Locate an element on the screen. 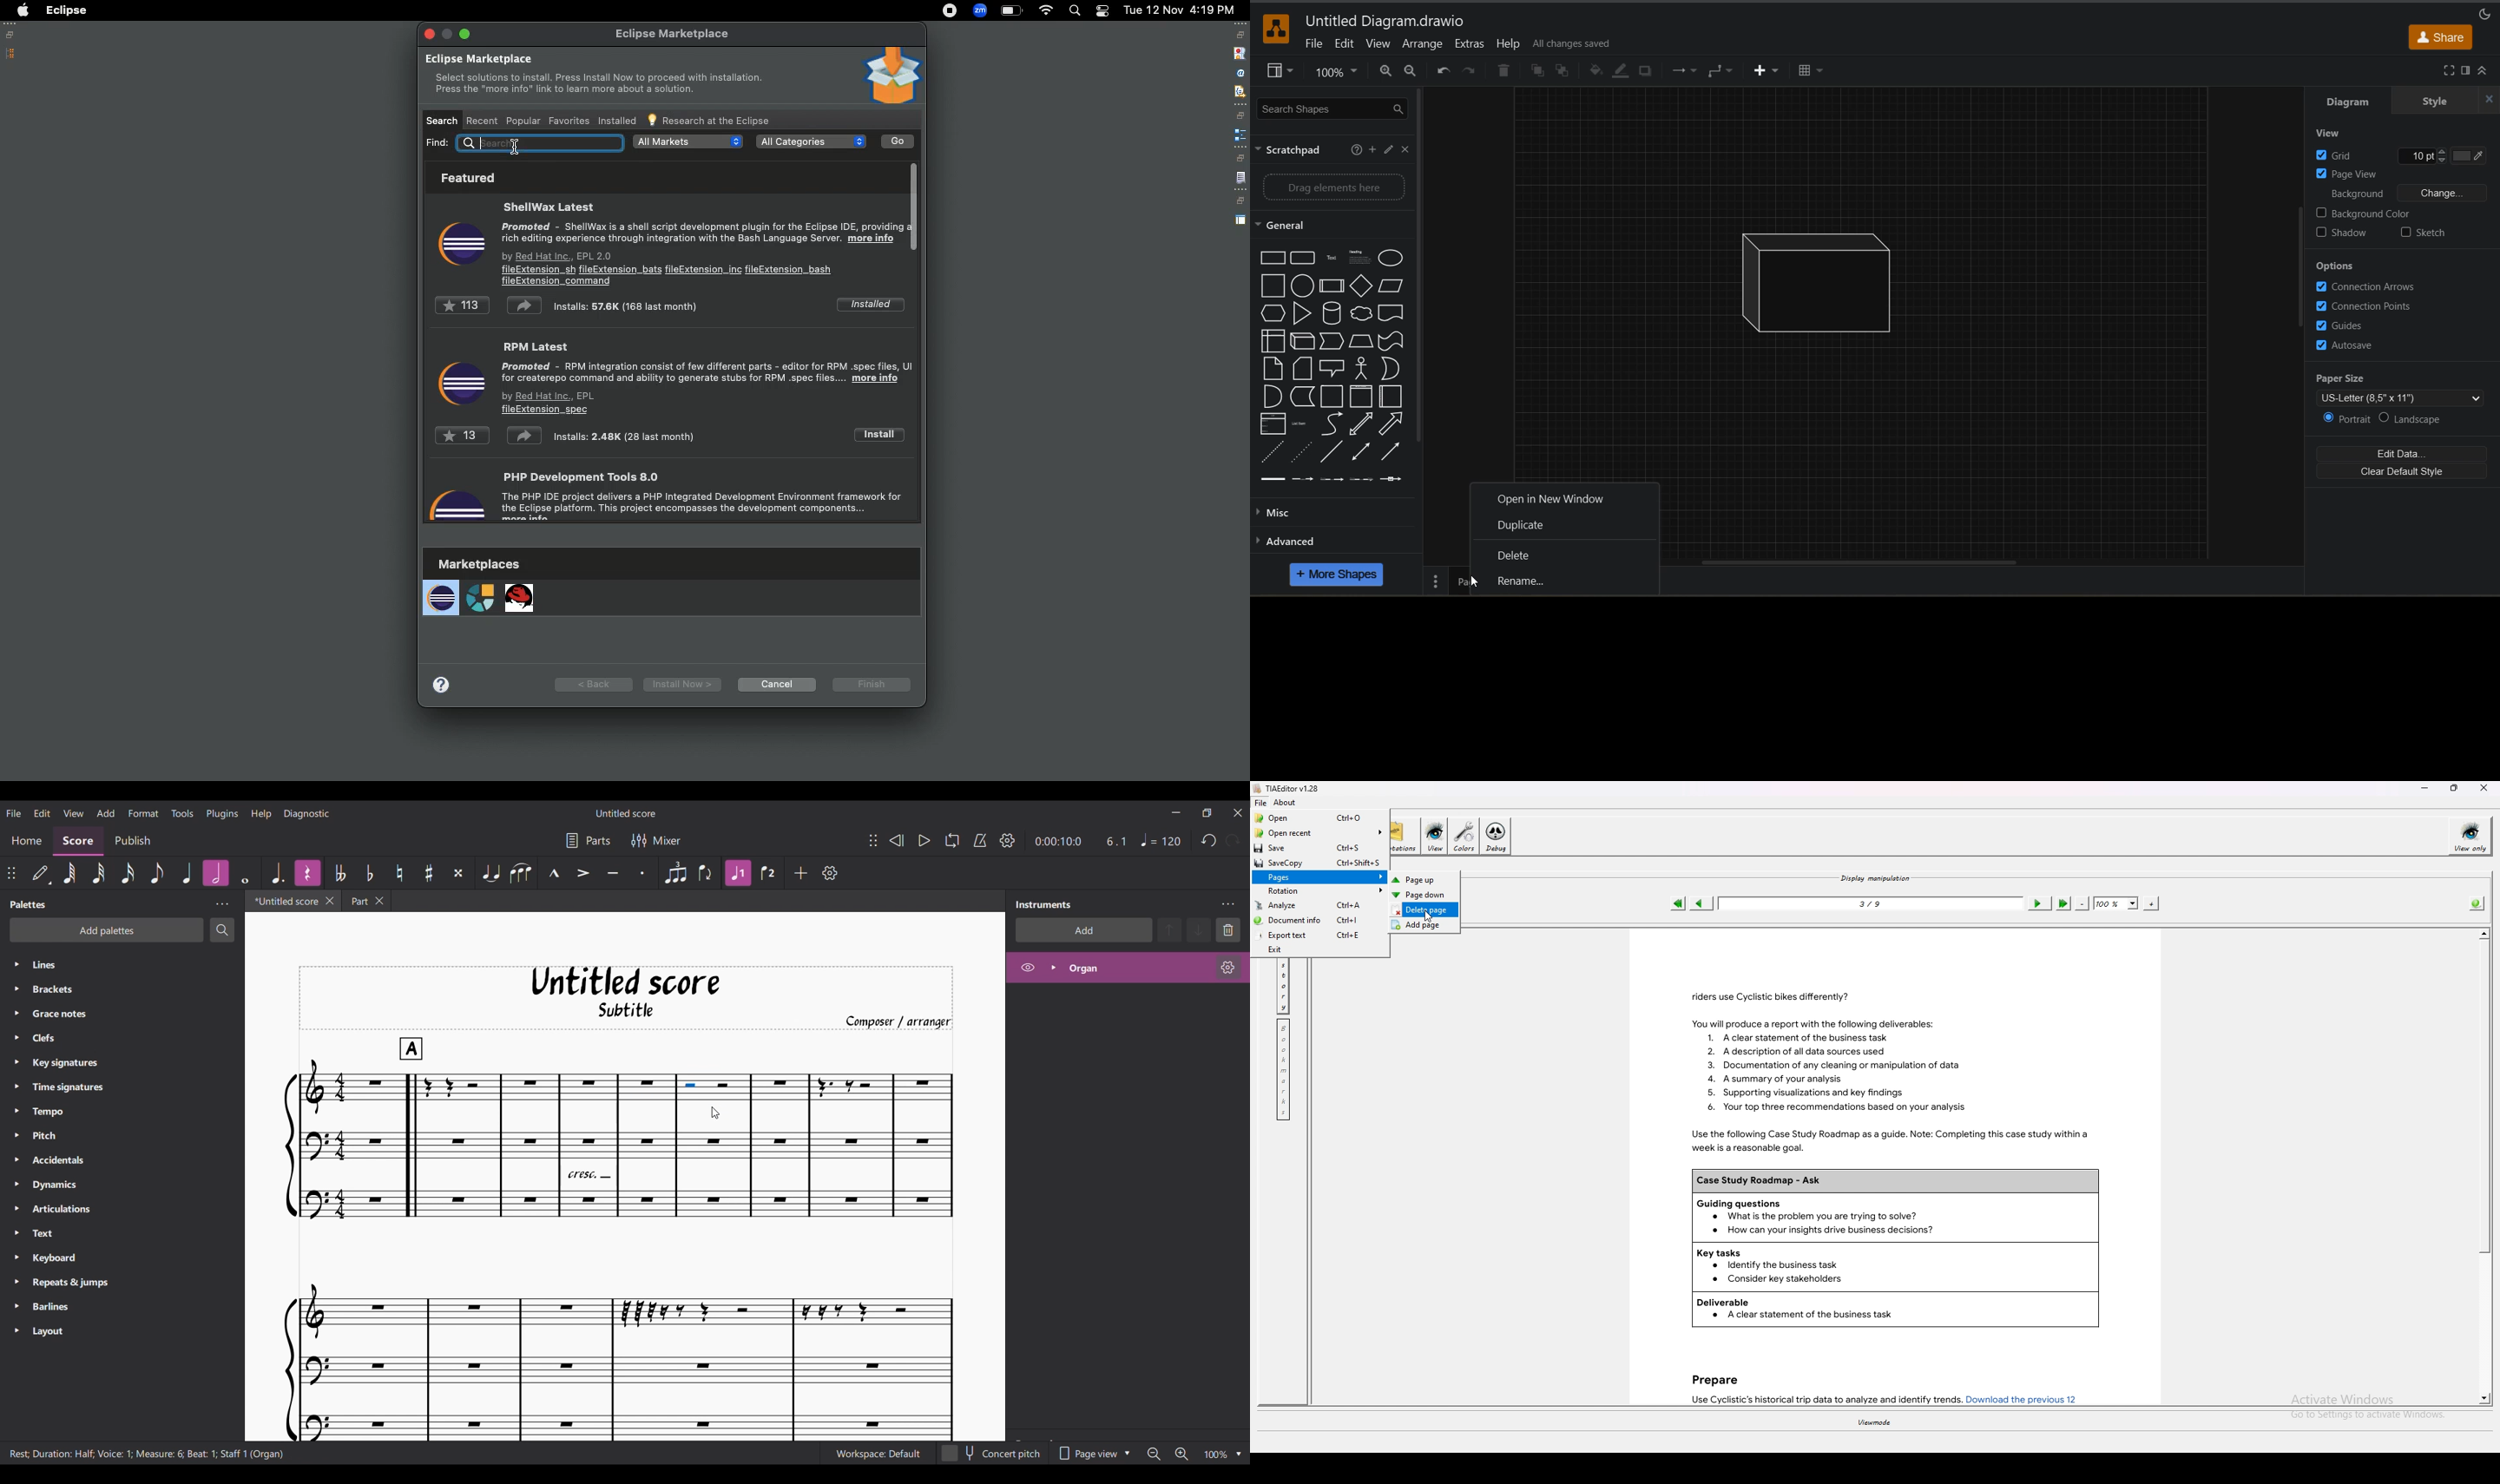  Install is located at coordinates (878, 434).